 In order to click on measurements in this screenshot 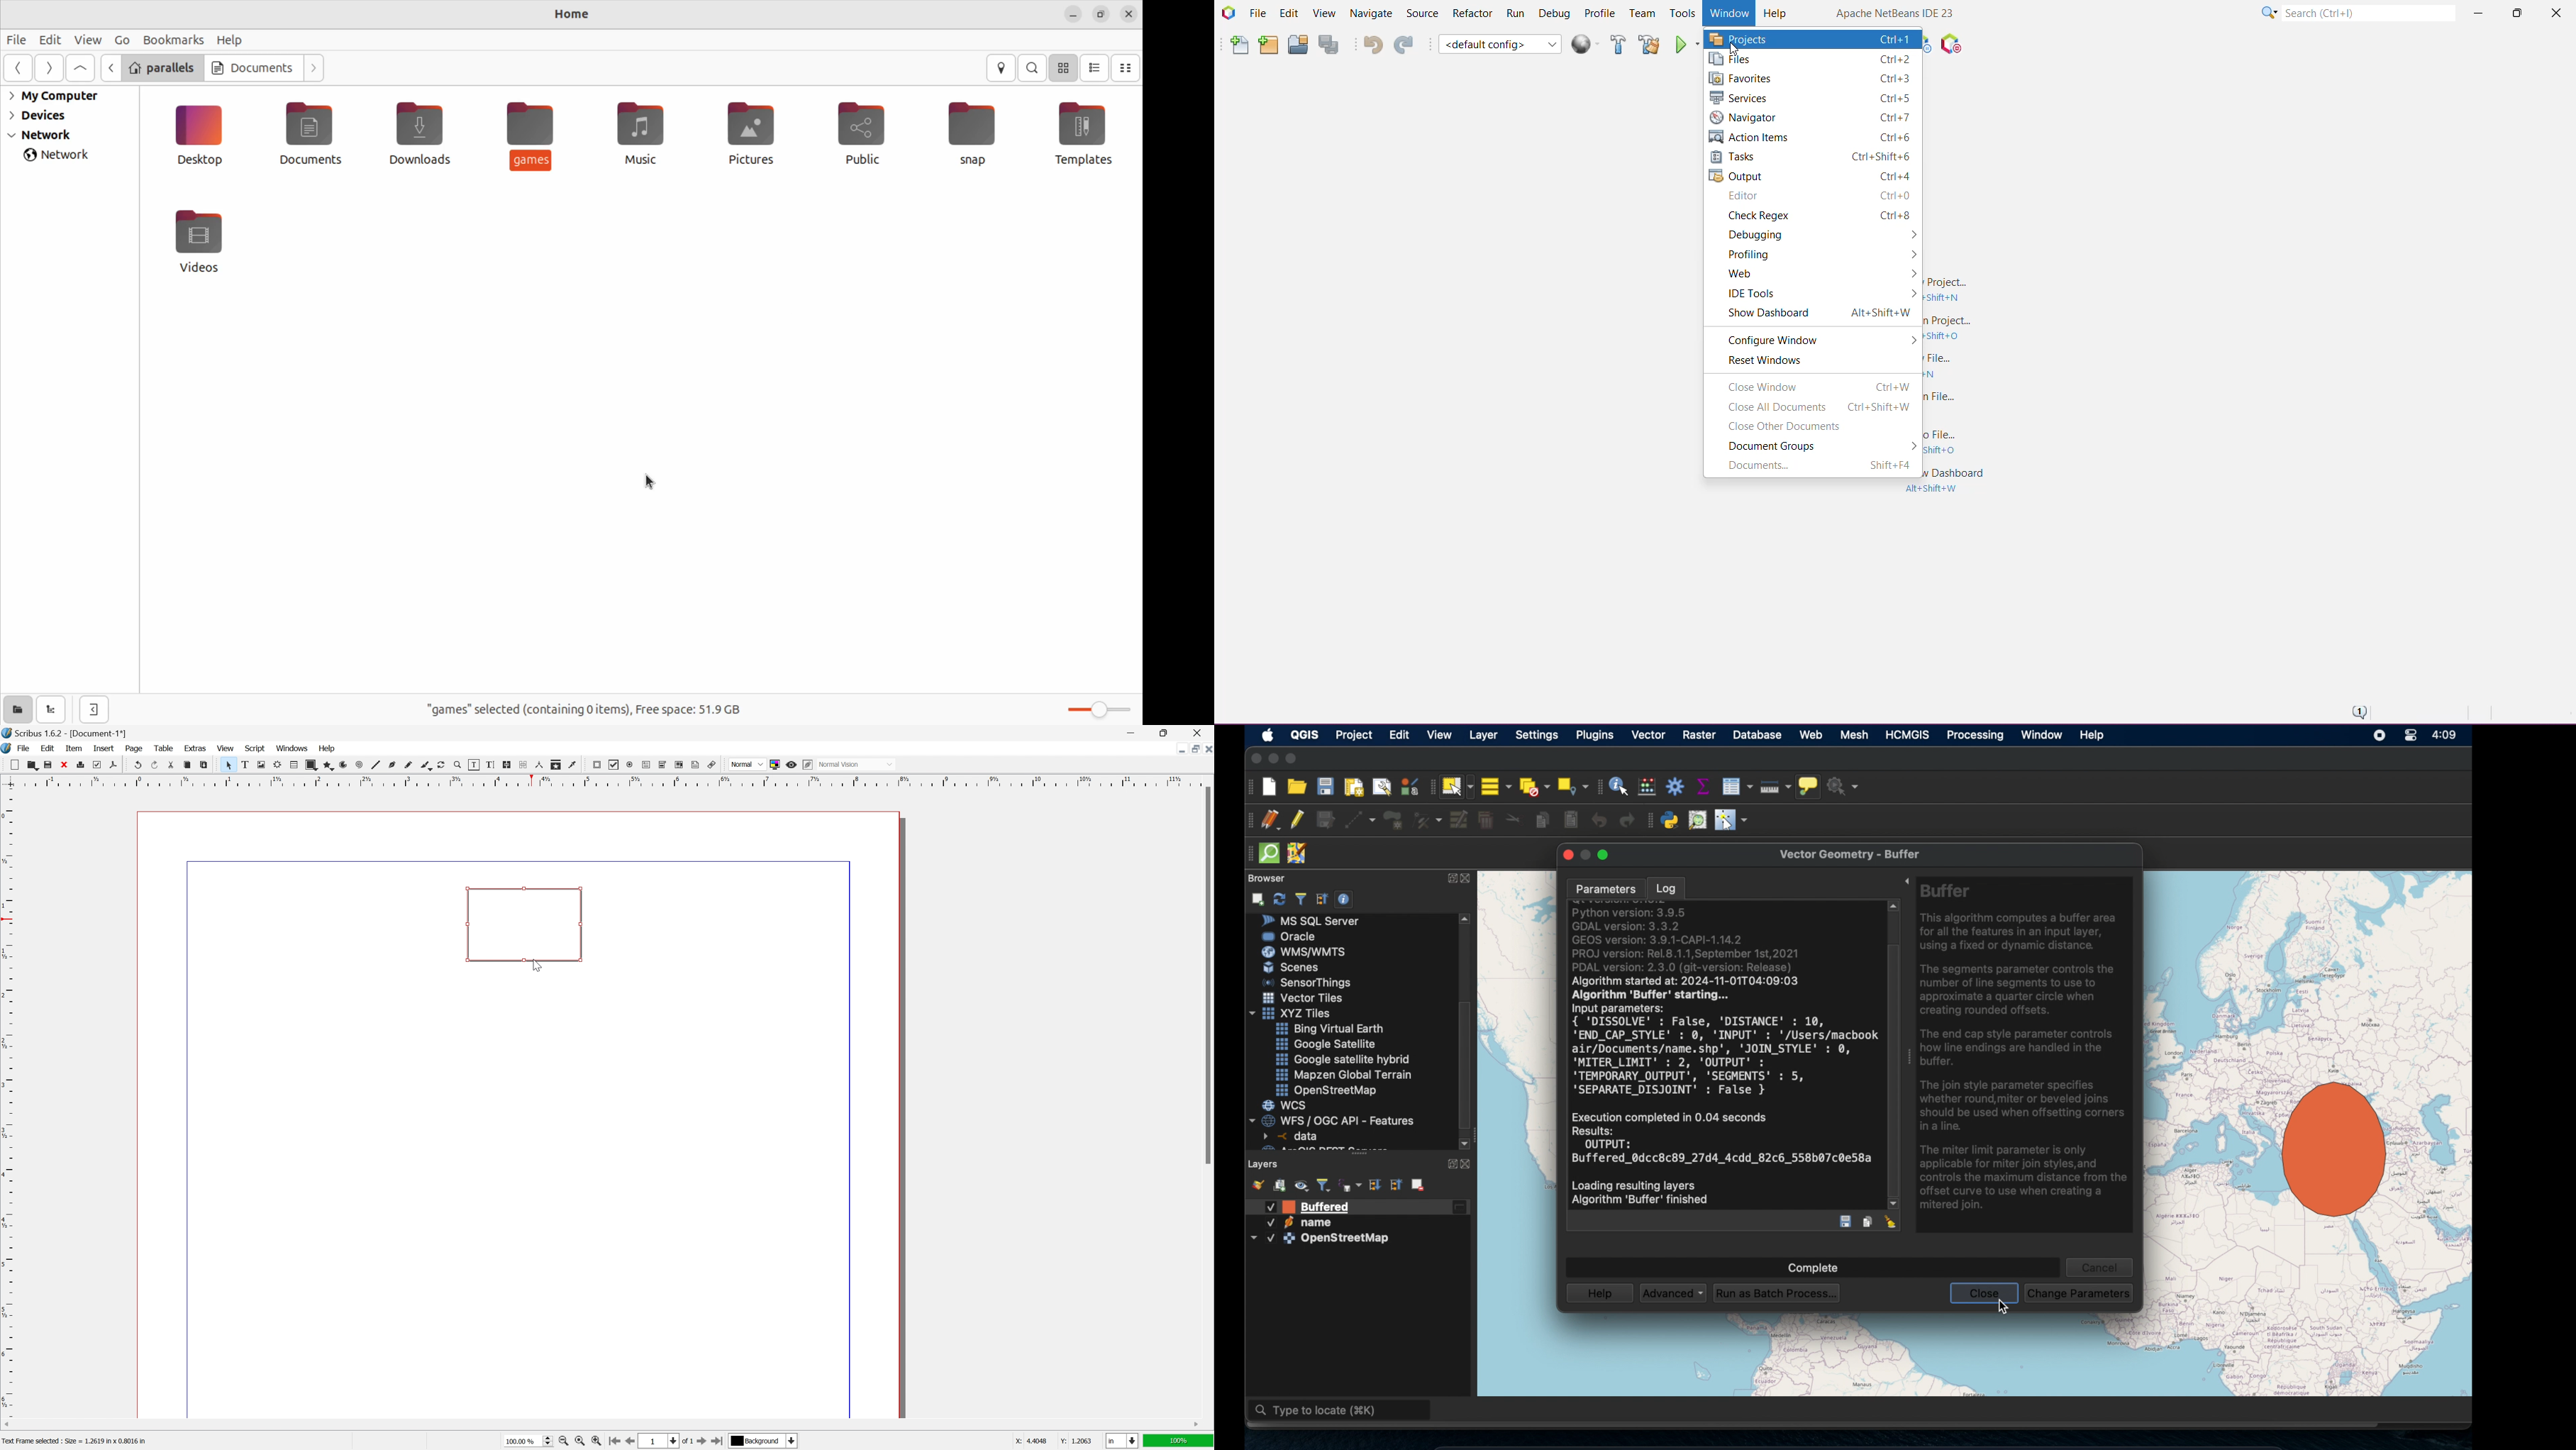, I will do `click(539, 765)`.